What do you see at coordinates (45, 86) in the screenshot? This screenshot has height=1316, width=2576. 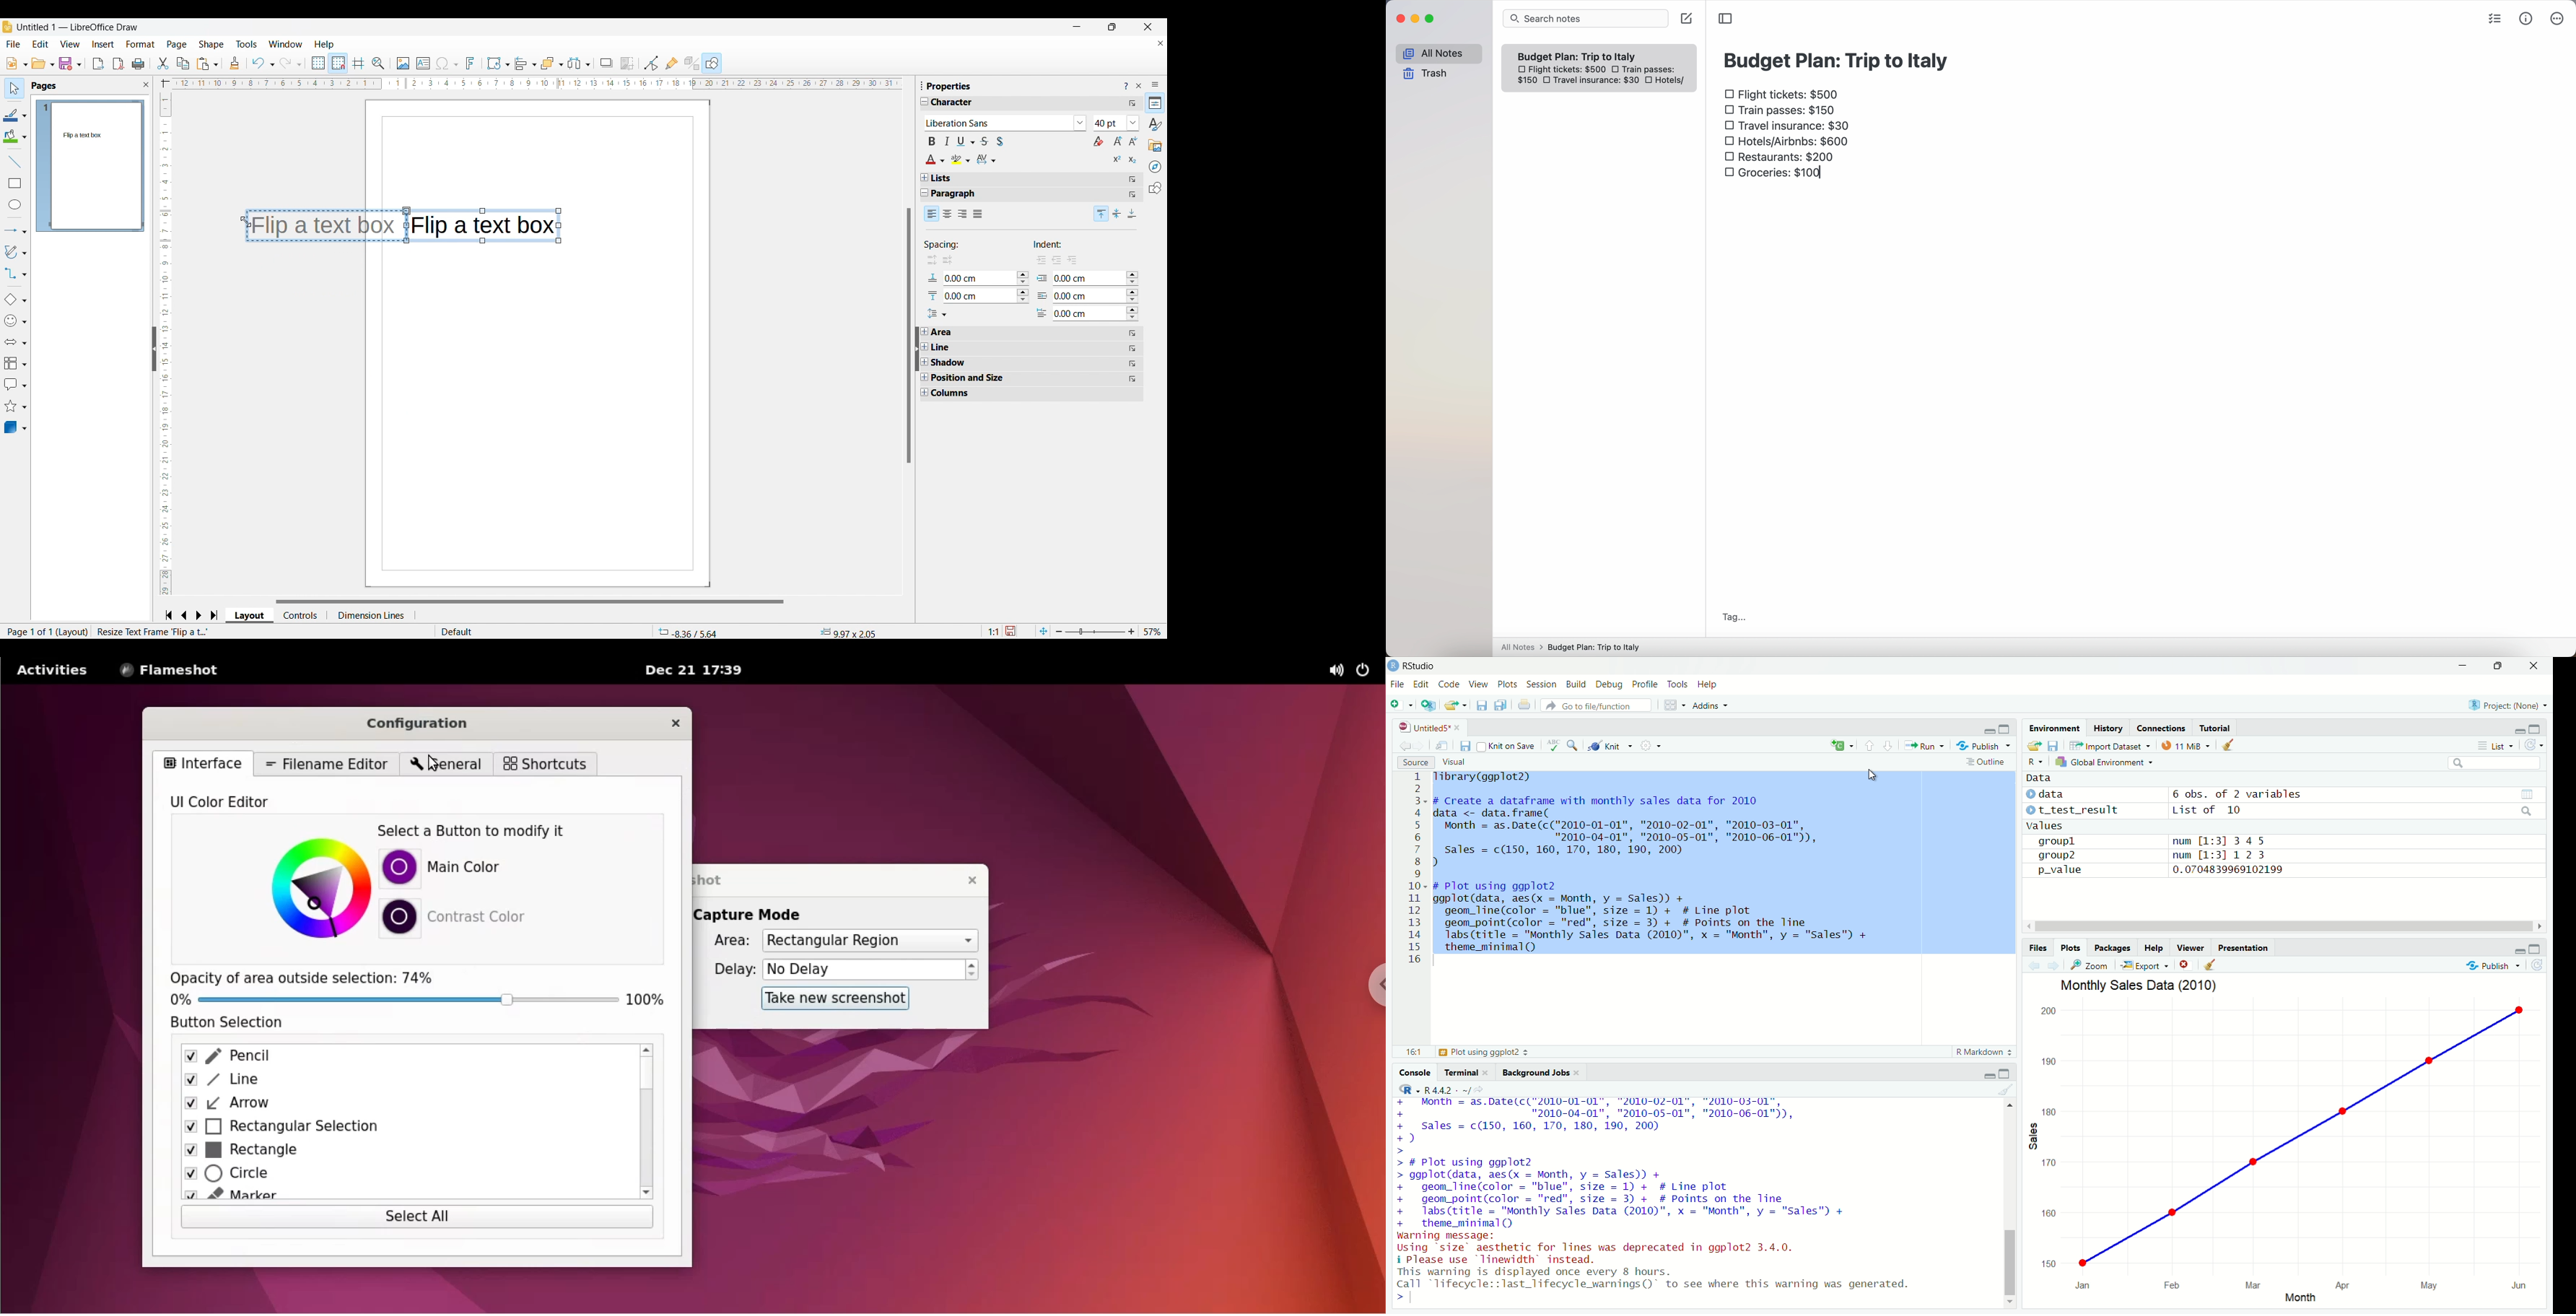 I see `Sidebar title` at bounding box center [45, 86].